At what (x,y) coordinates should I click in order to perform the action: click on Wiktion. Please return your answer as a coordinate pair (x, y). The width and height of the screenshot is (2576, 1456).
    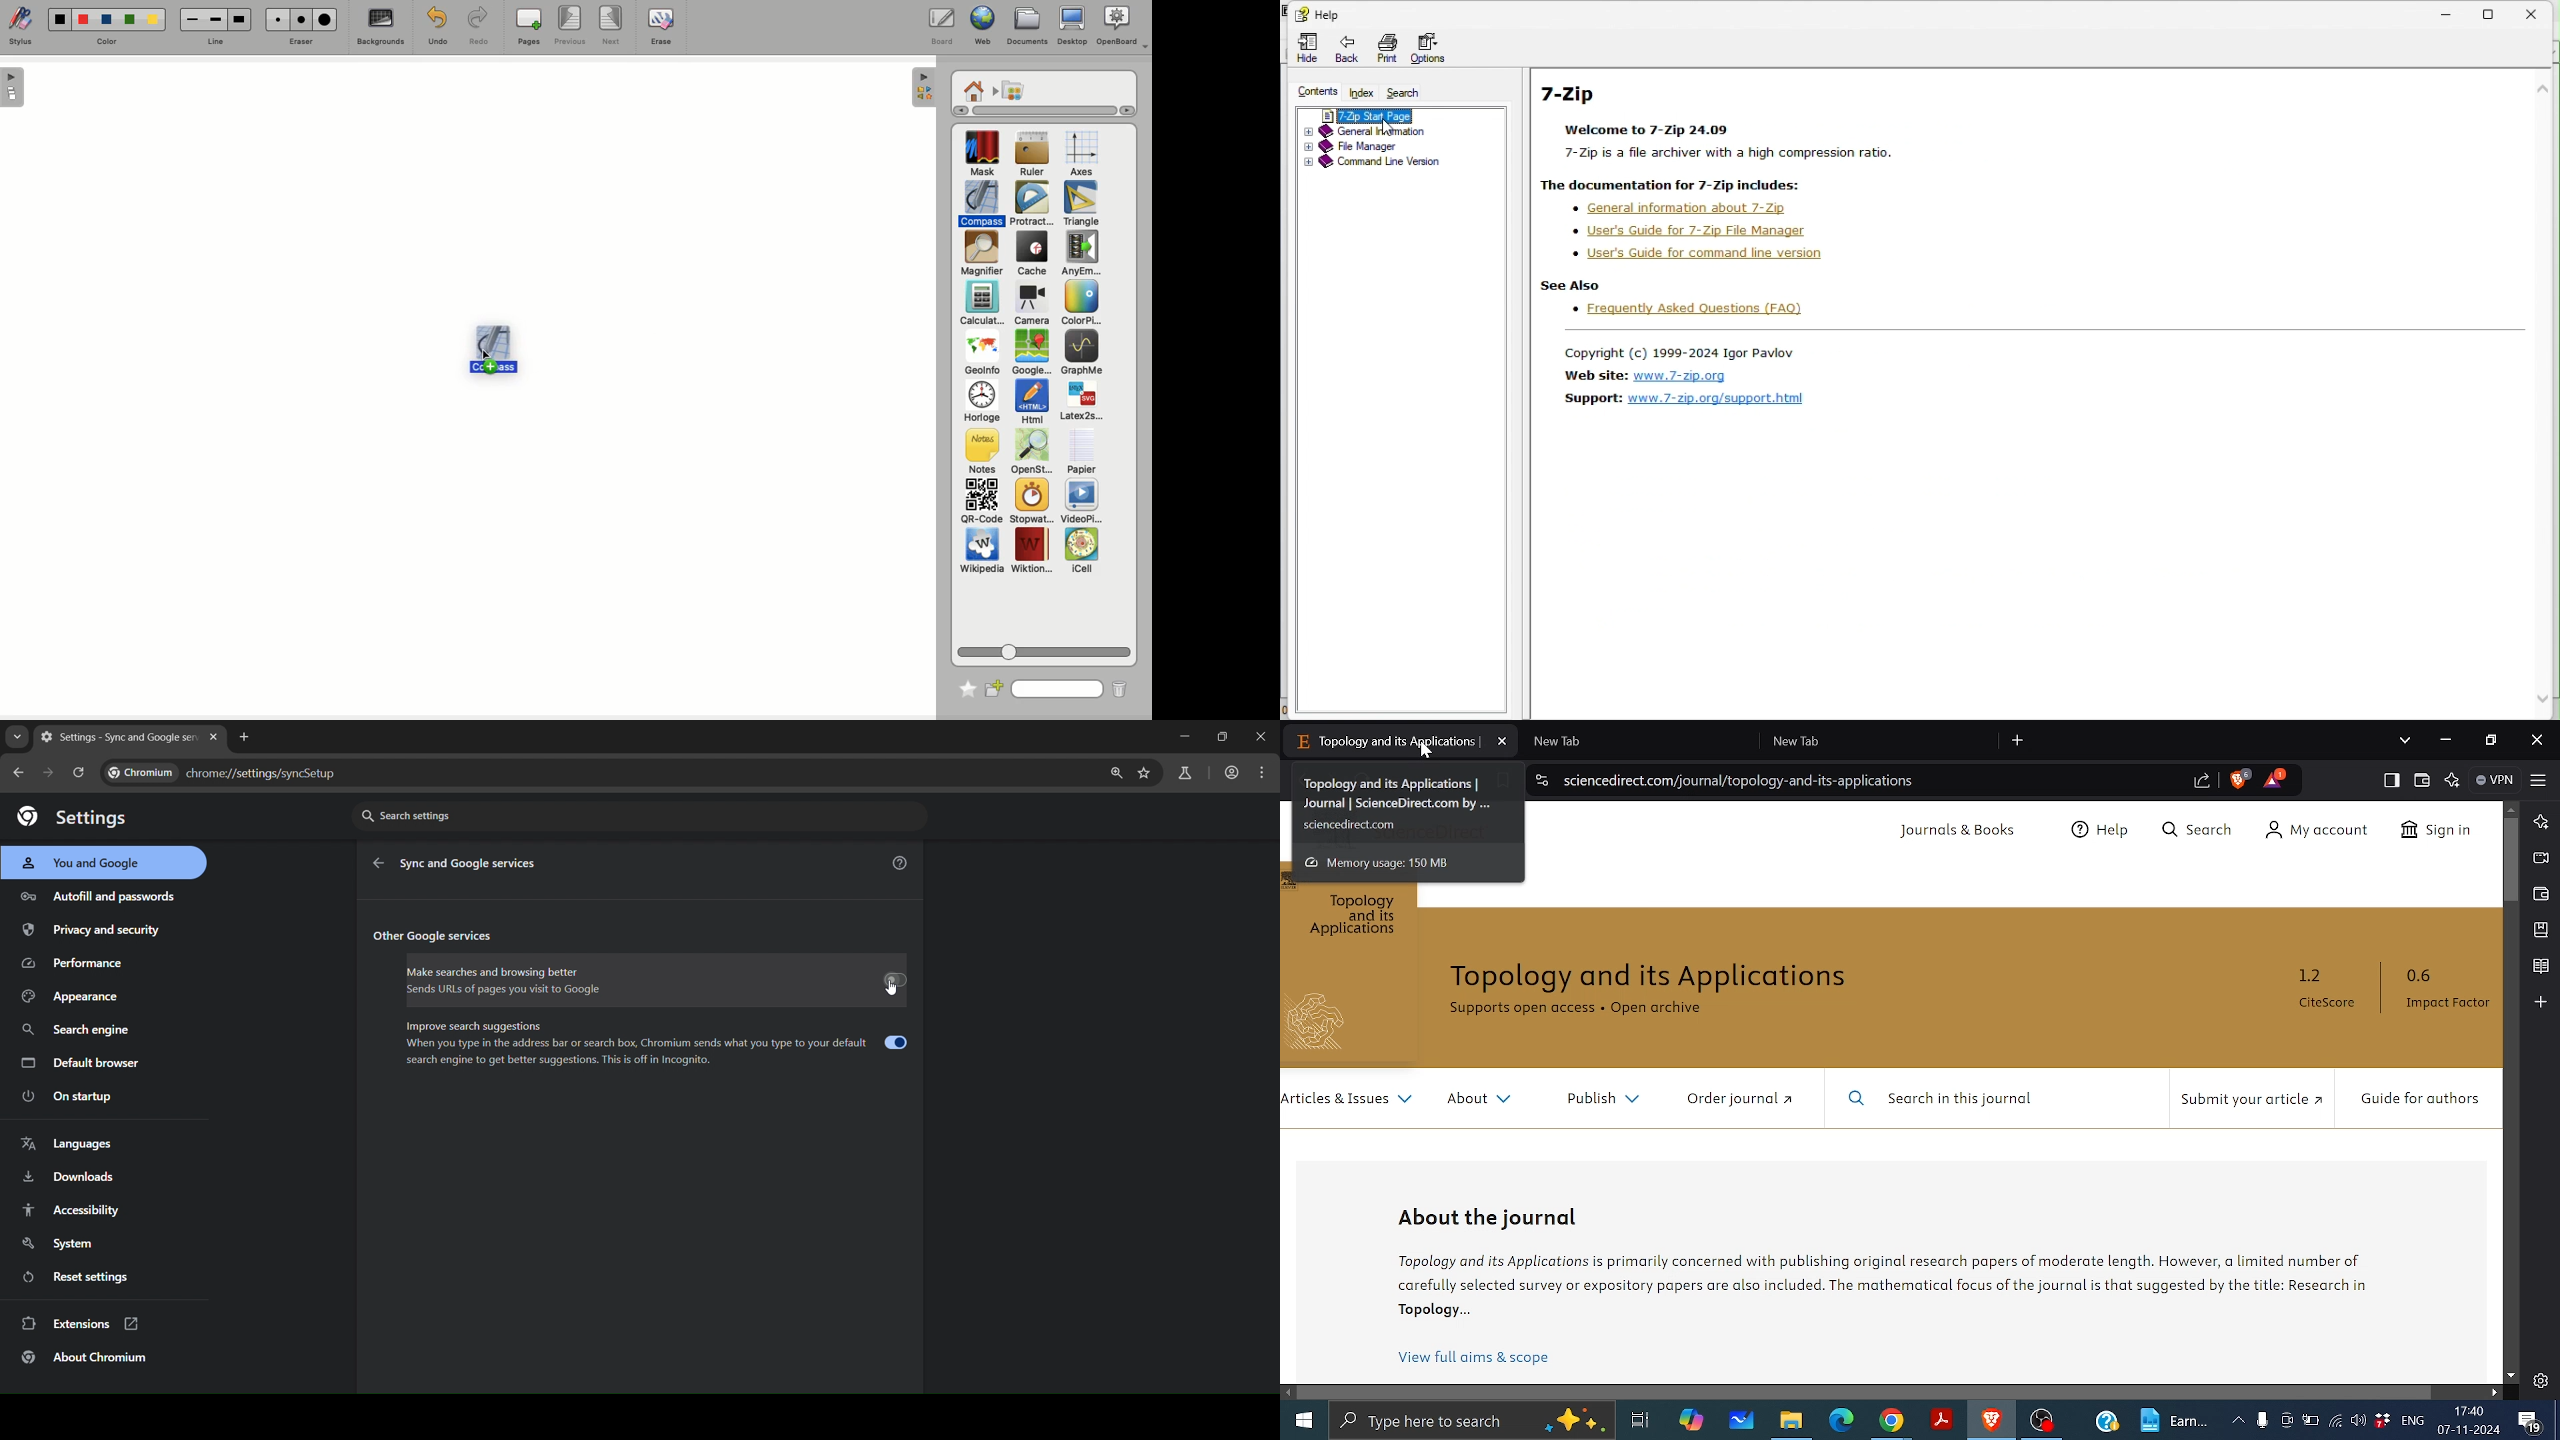
    Looking at the image, I should click on (1032, 551).